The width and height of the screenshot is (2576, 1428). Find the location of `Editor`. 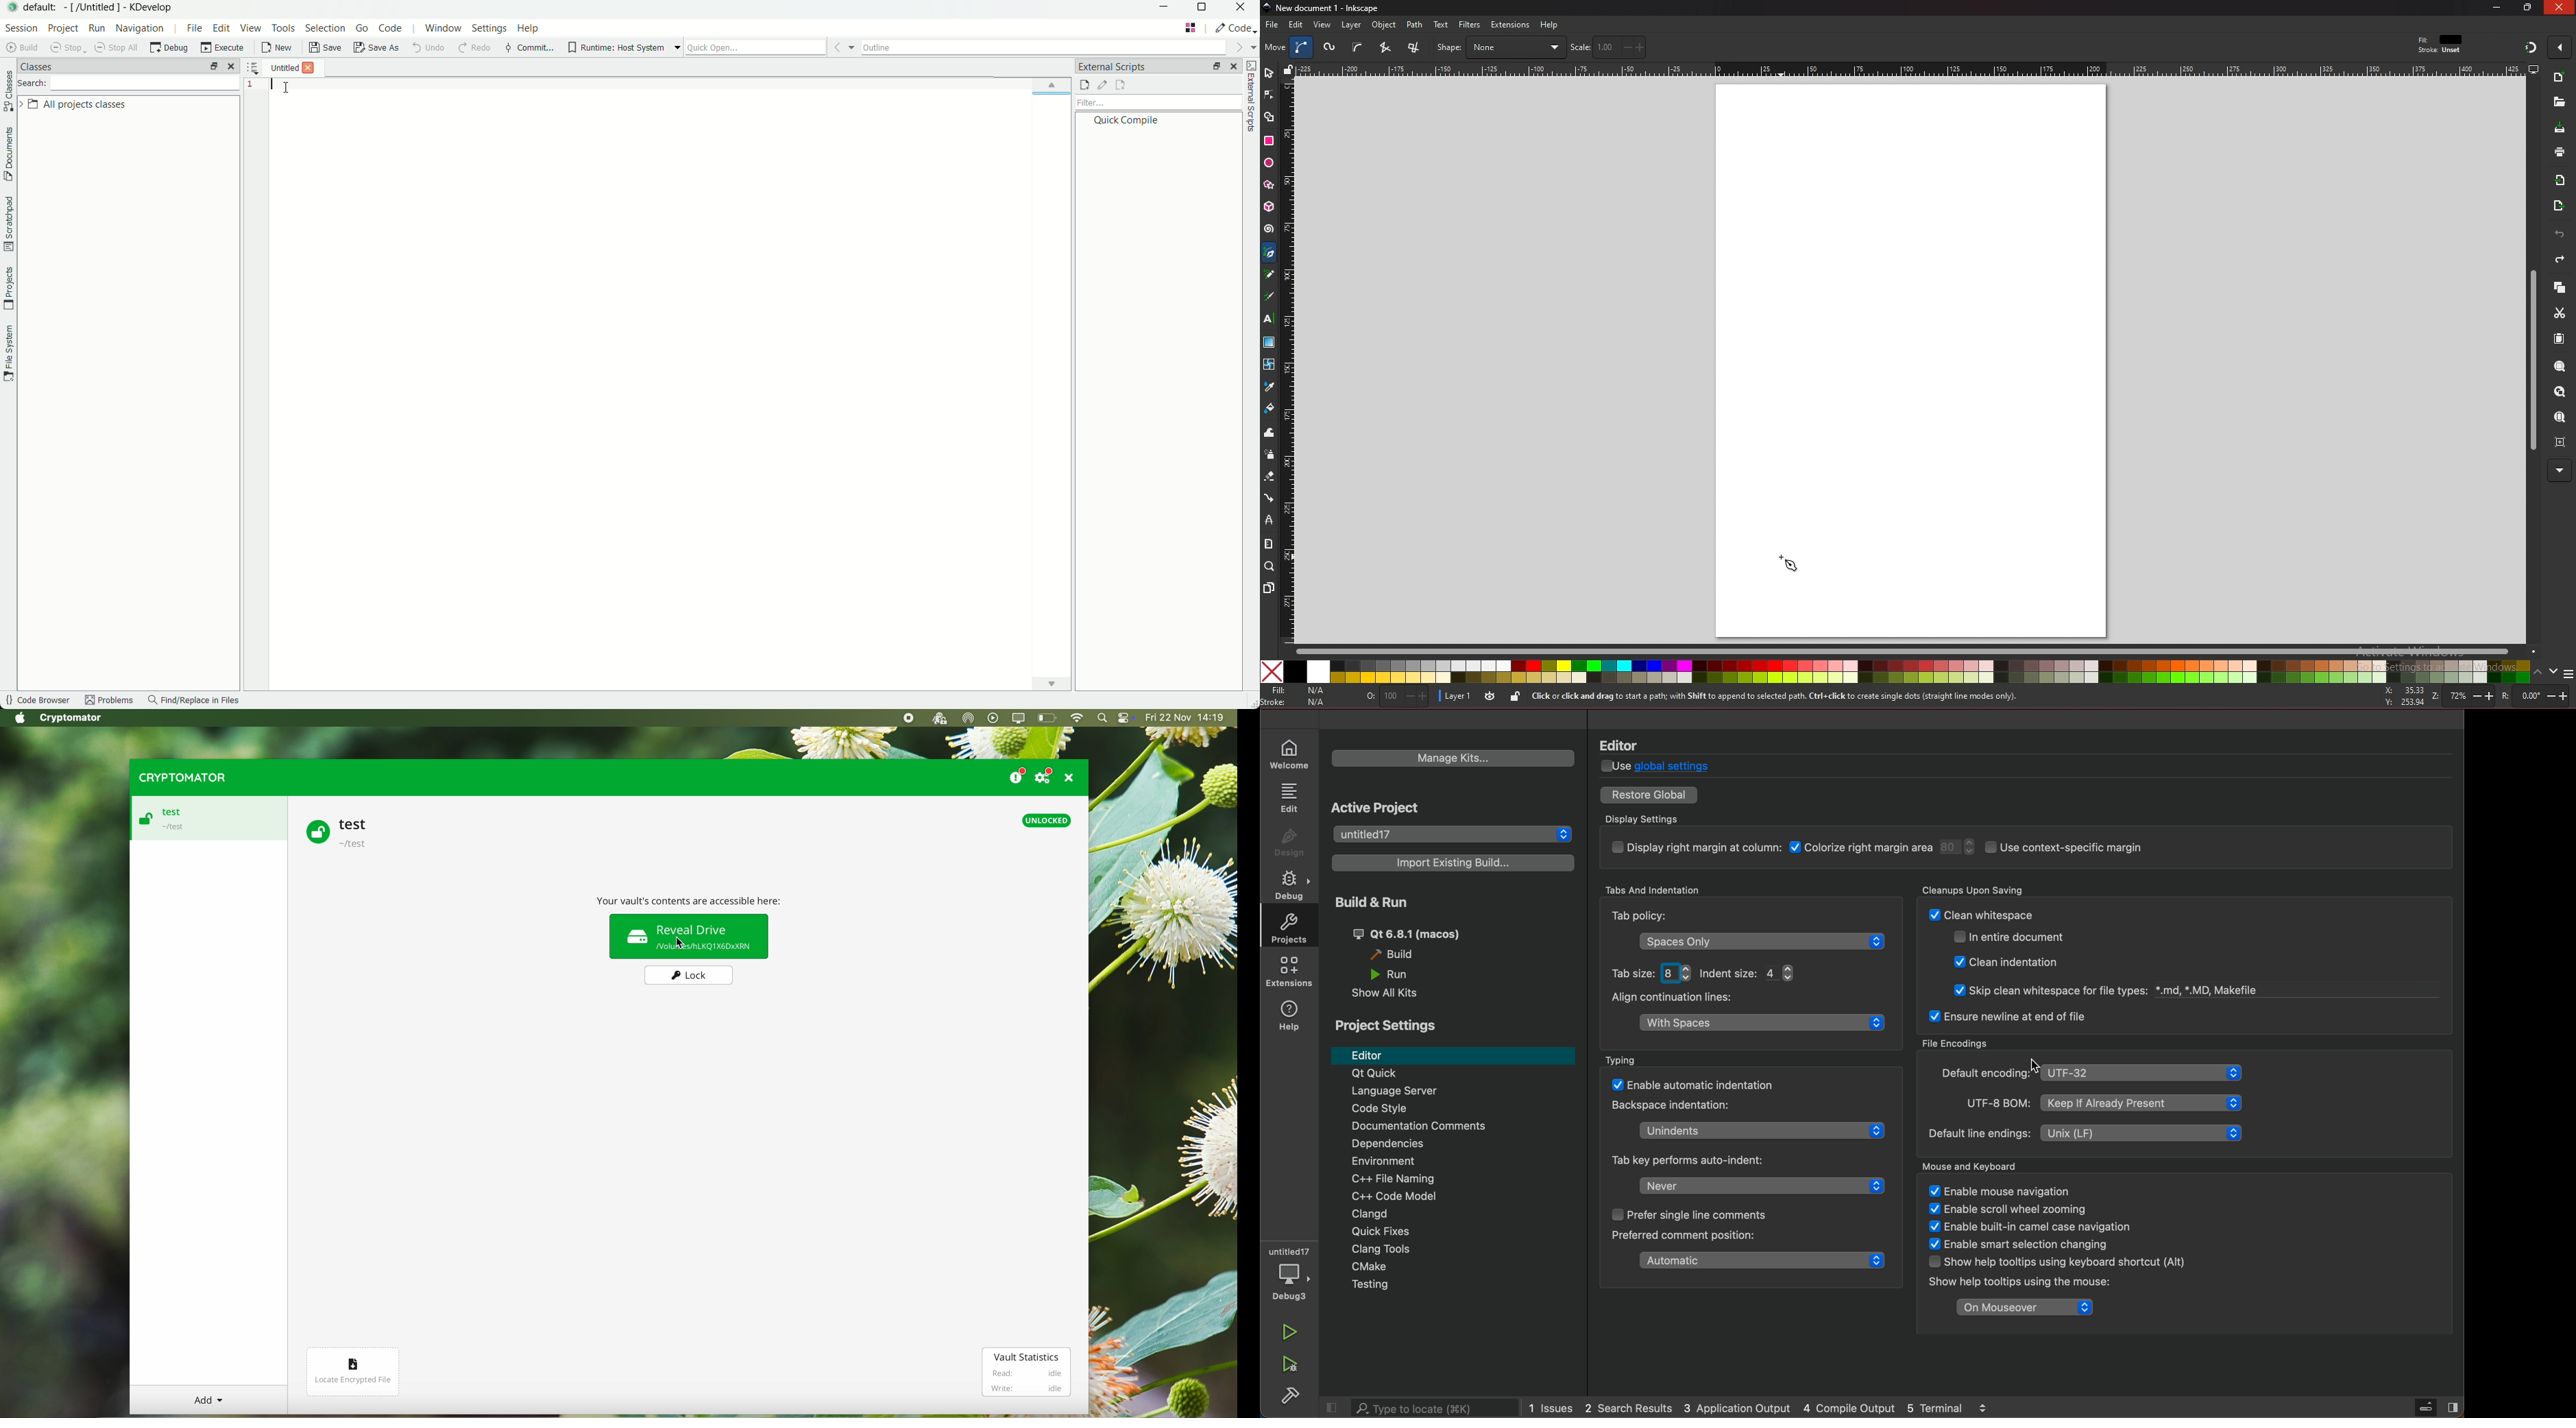

Editor is located at coordinates (1626, 742).